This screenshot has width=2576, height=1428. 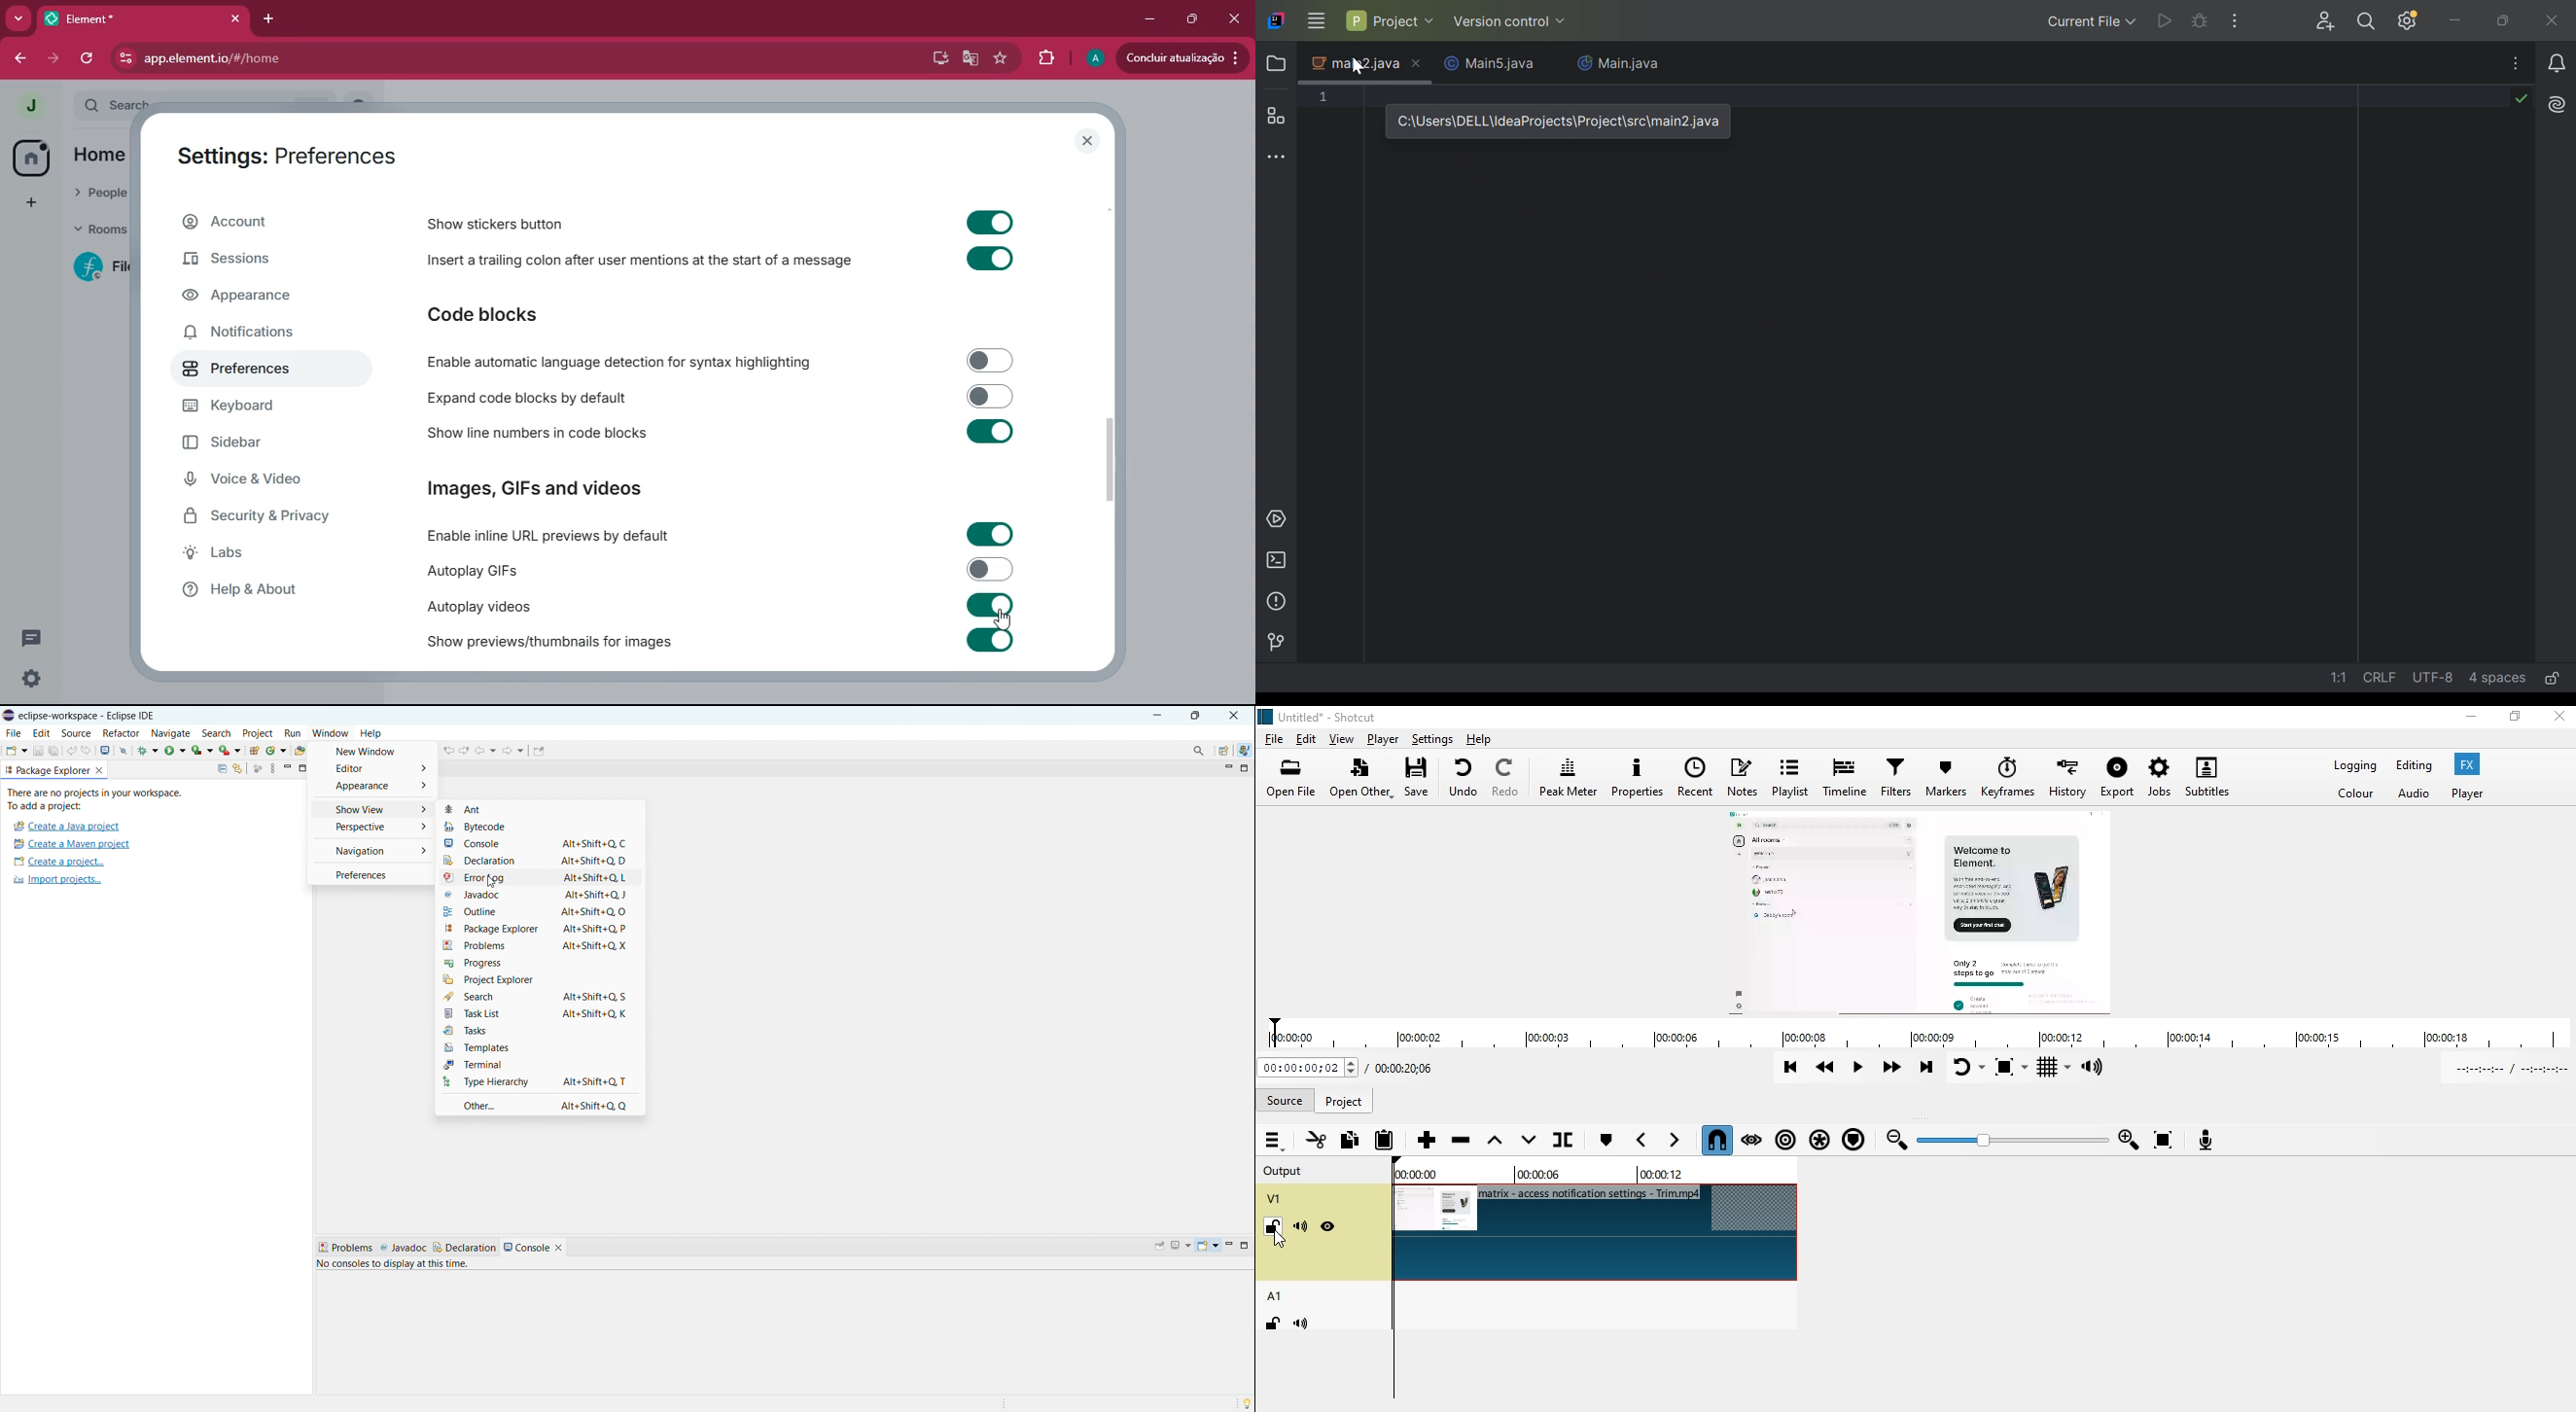 I want to click on google translate, so click(x=967, y=61).